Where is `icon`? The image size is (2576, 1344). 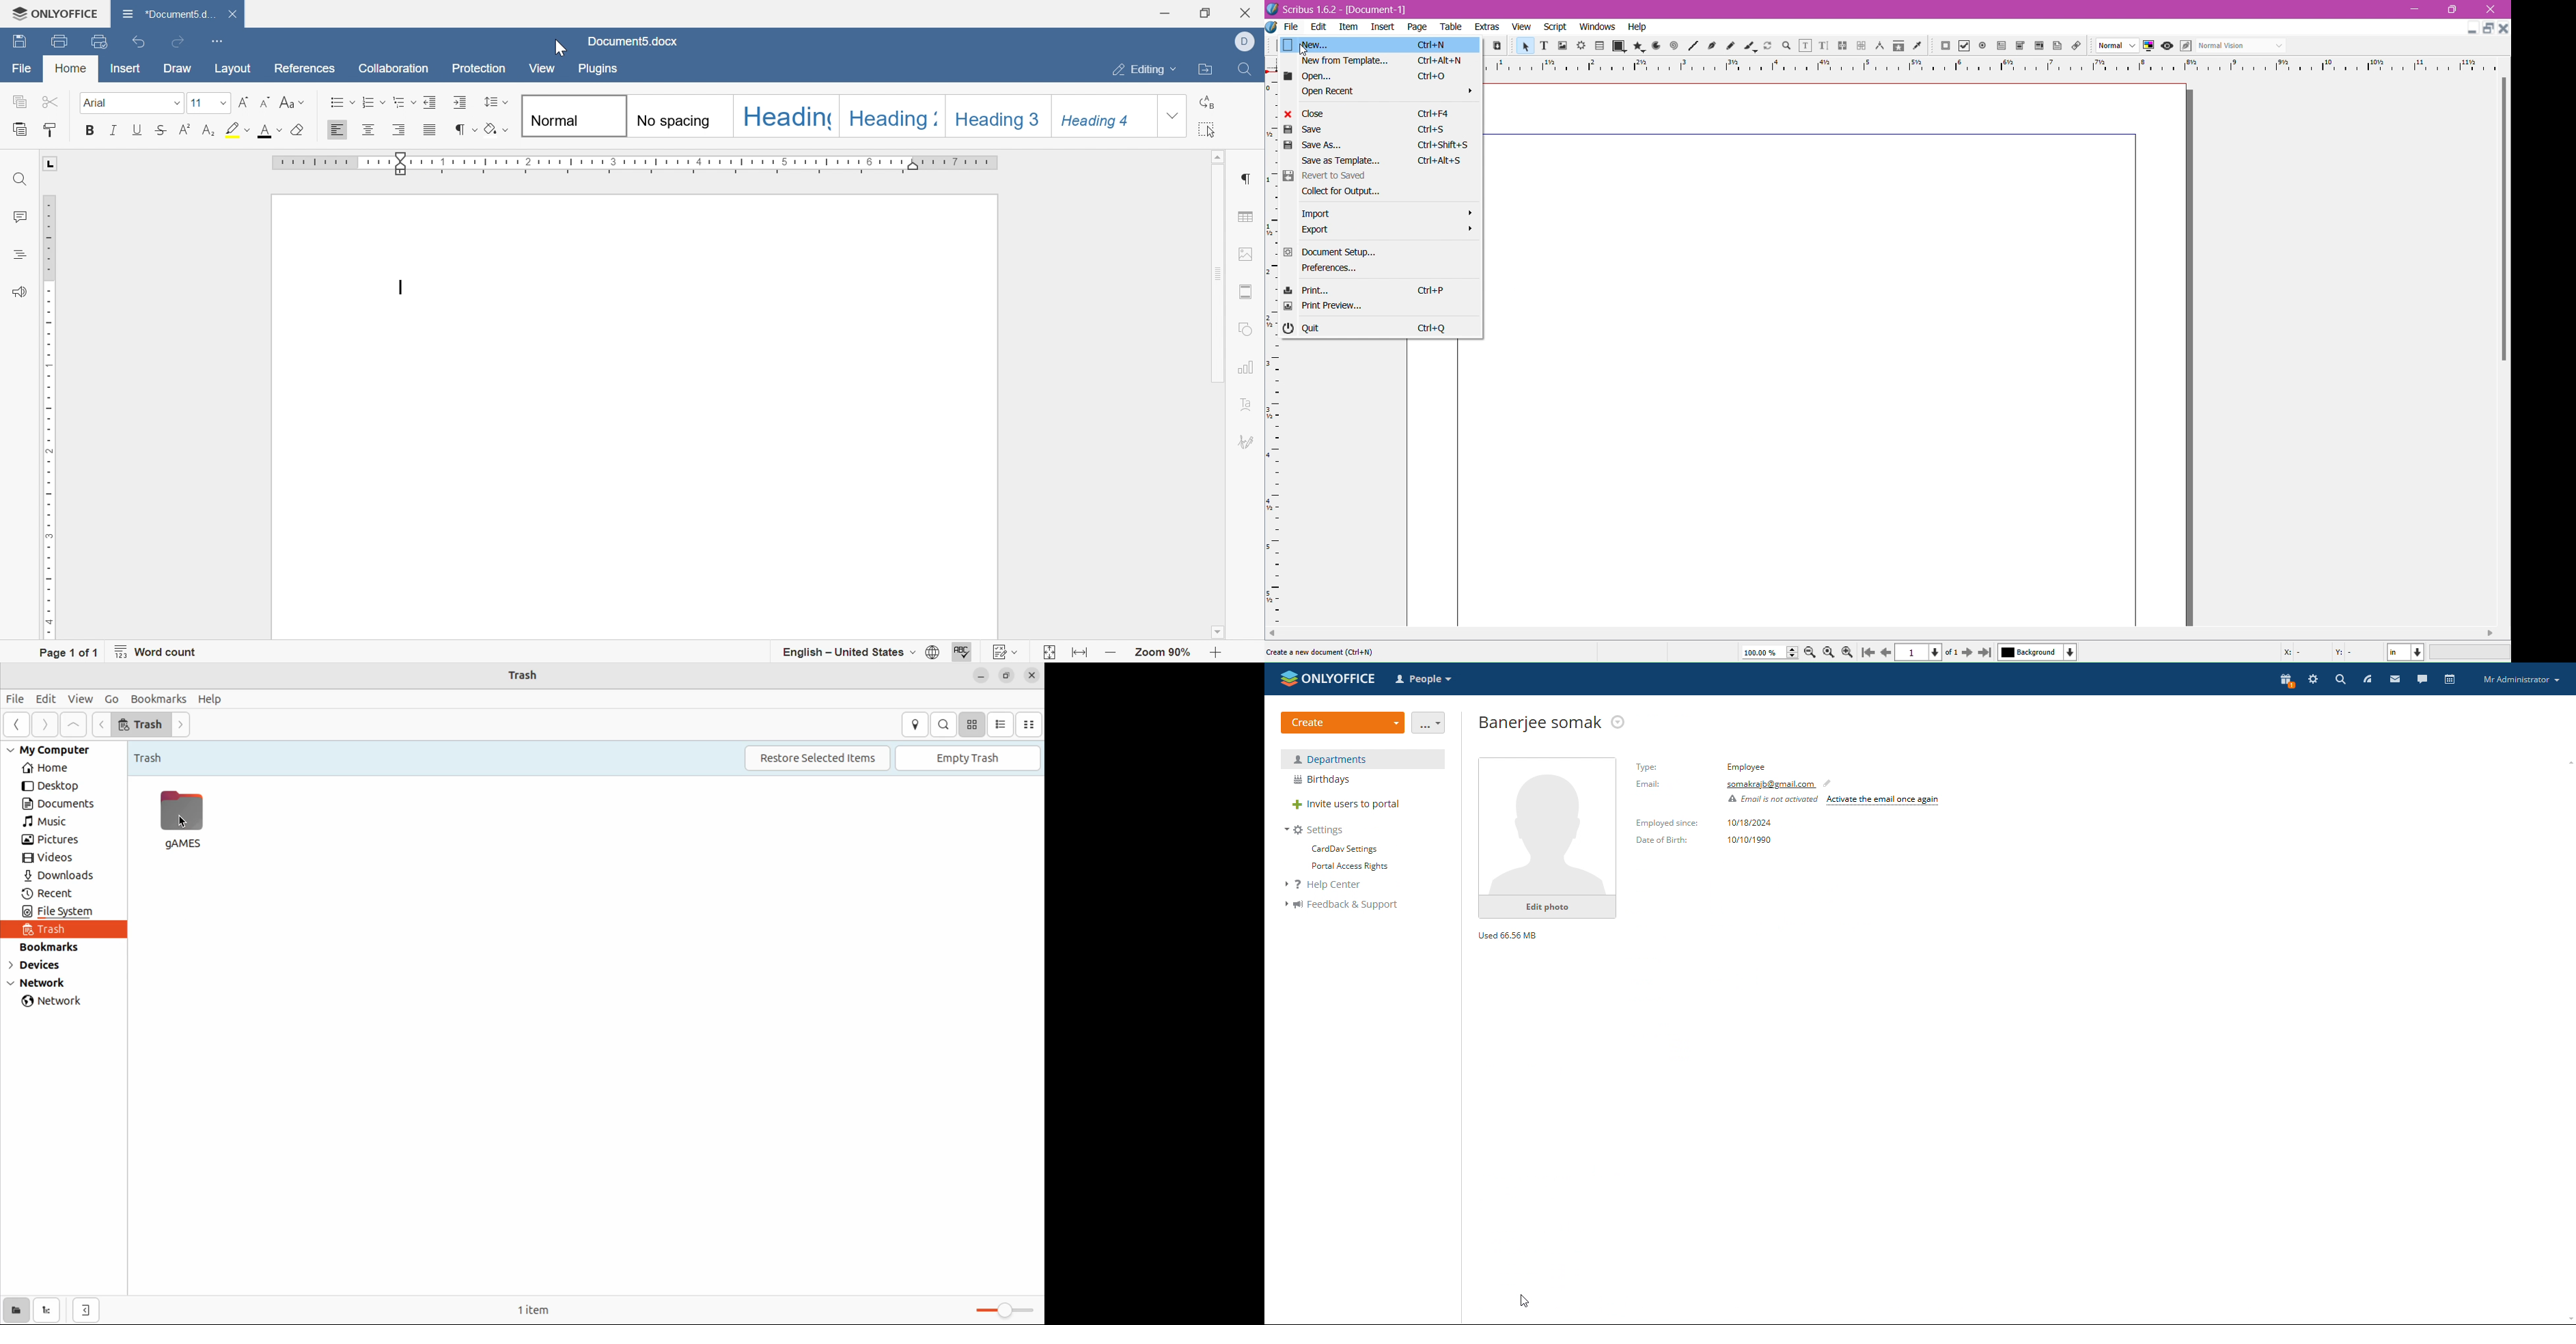 icon is located at coordinates (1918, 47).